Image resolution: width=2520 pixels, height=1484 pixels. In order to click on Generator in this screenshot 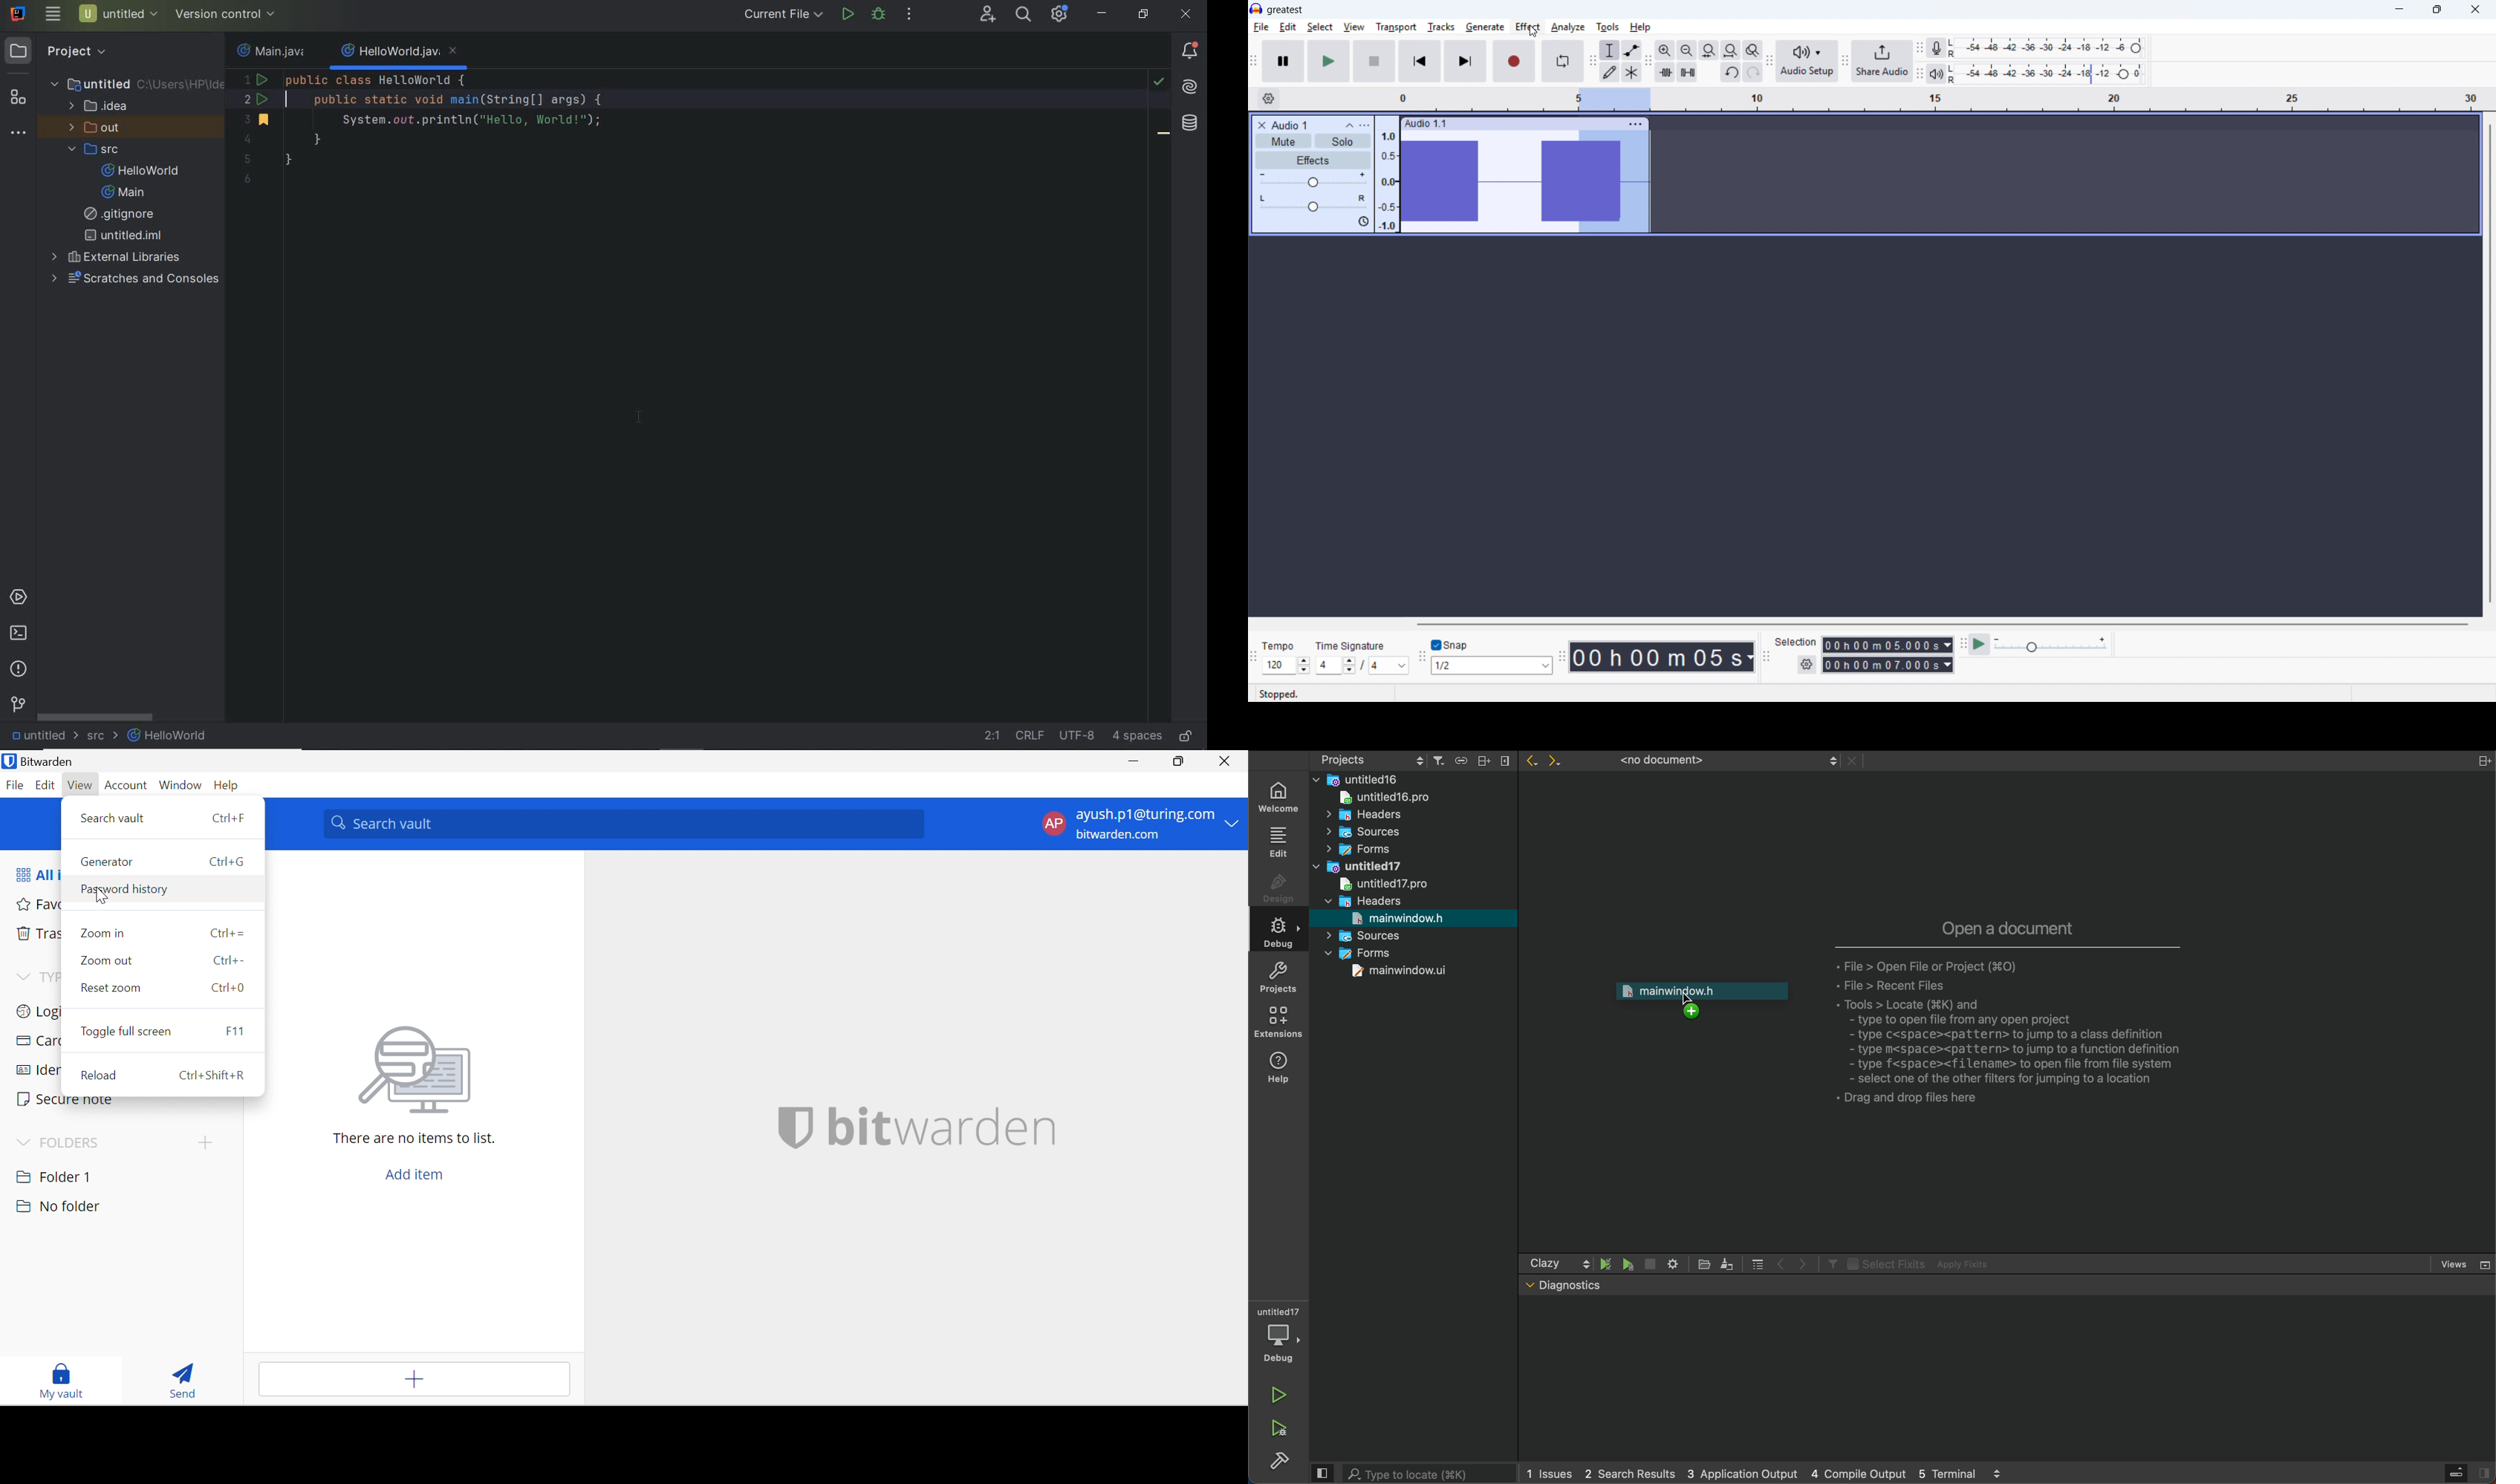, I will do `click(162, 862)`.